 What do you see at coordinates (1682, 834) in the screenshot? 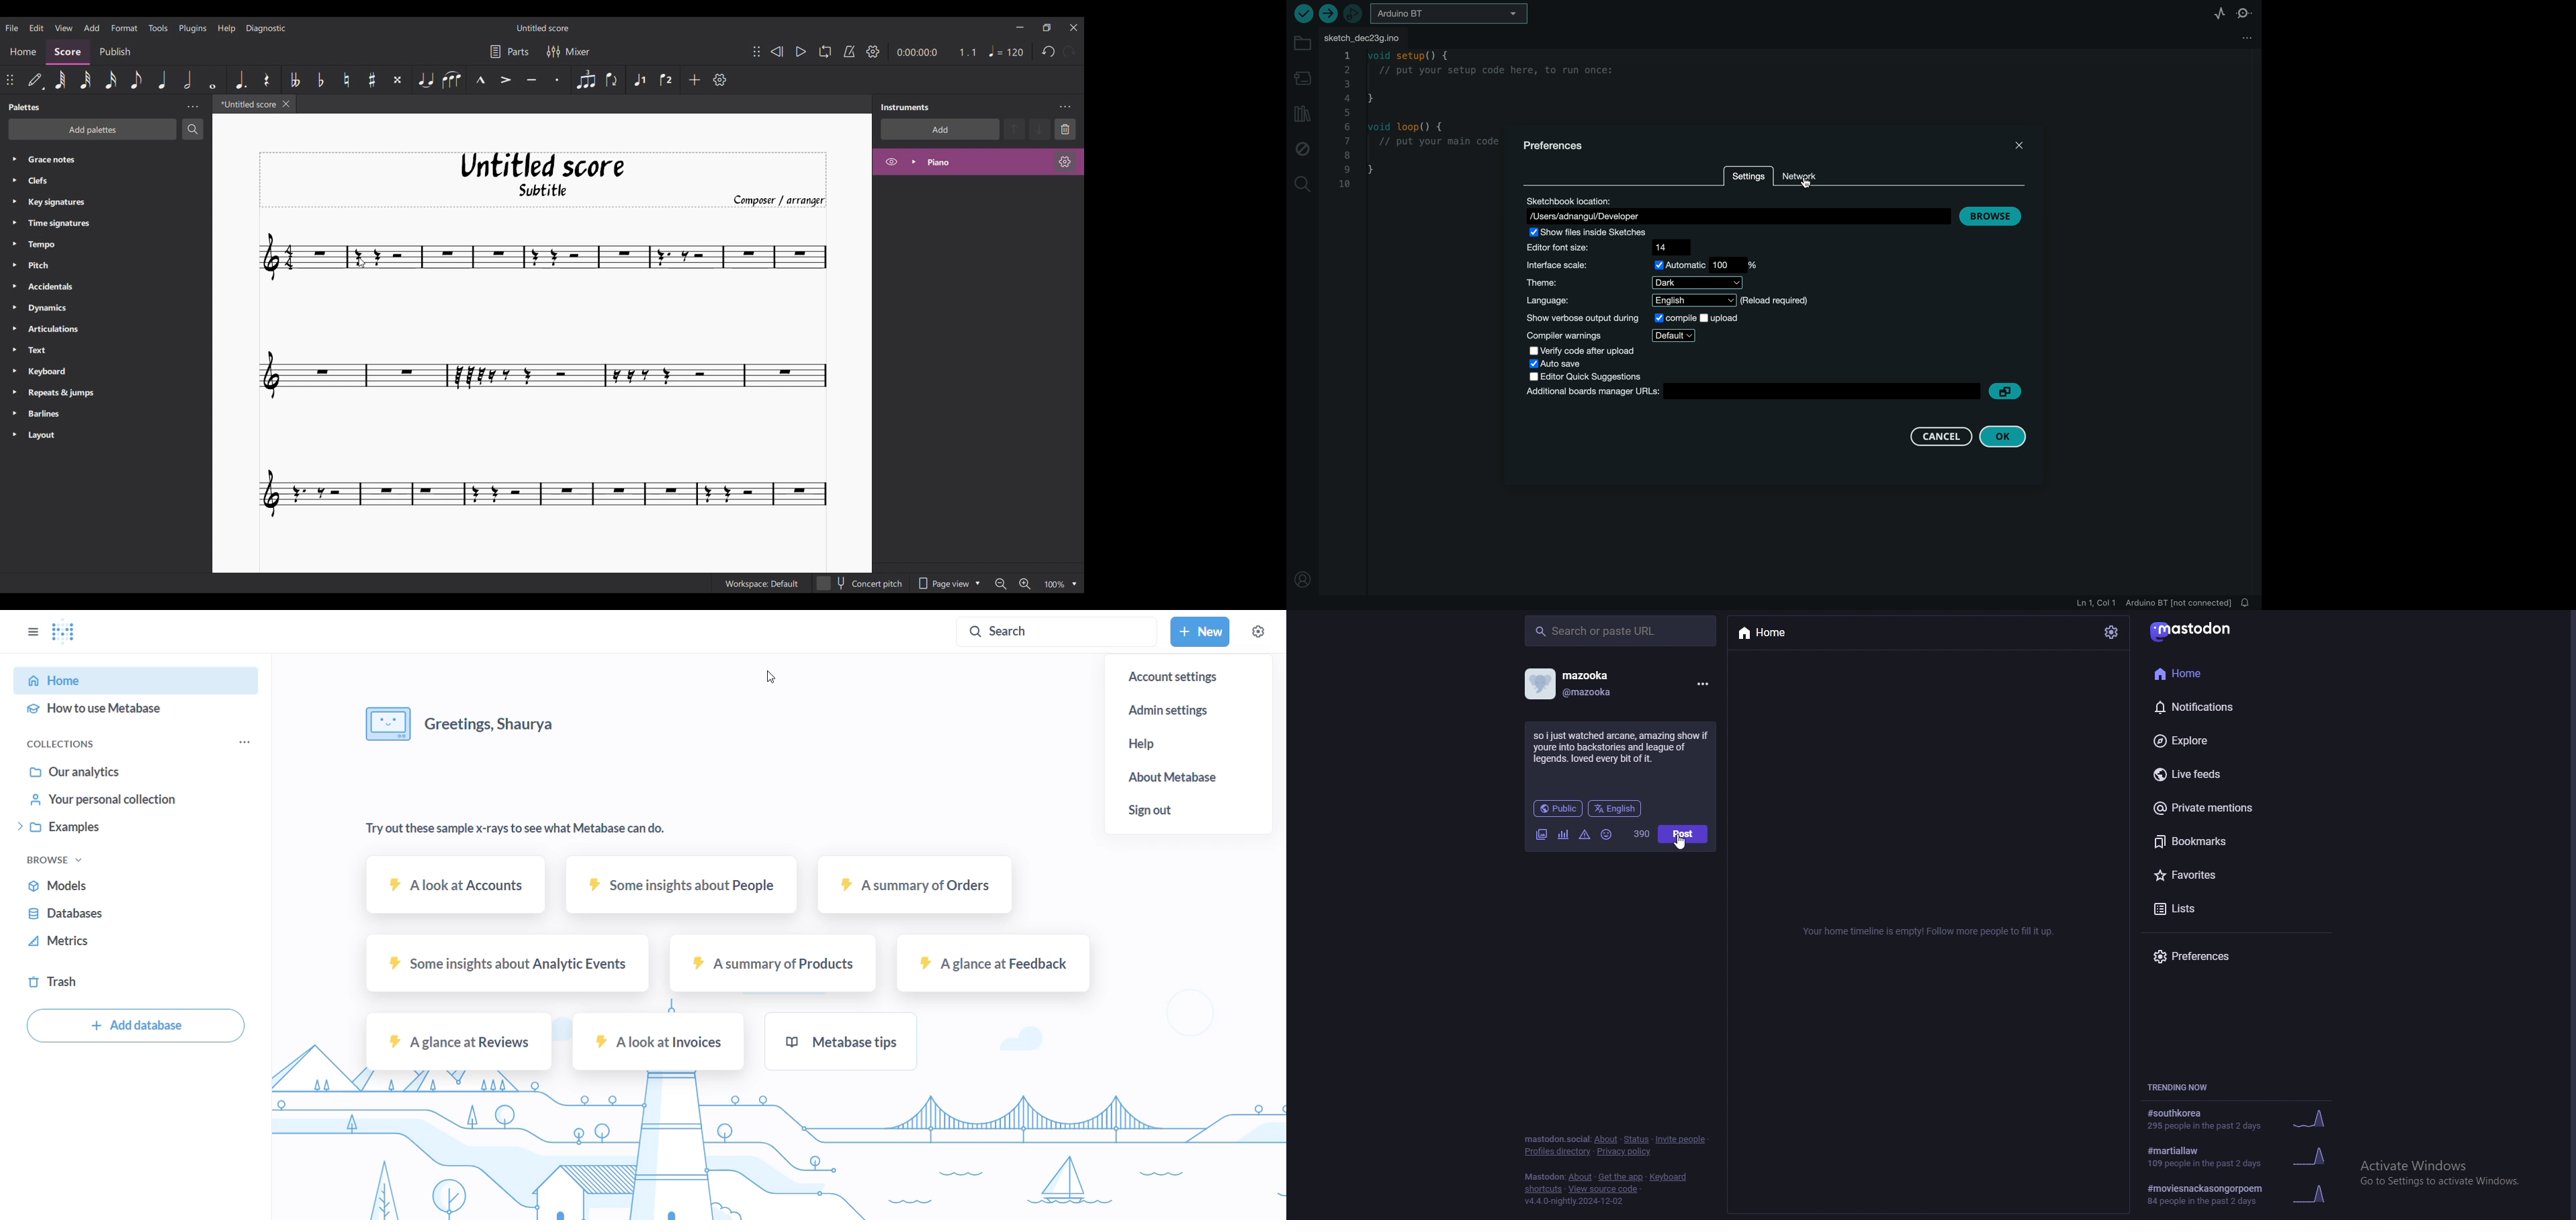
I see `post` at bounding box center [1682, 834].